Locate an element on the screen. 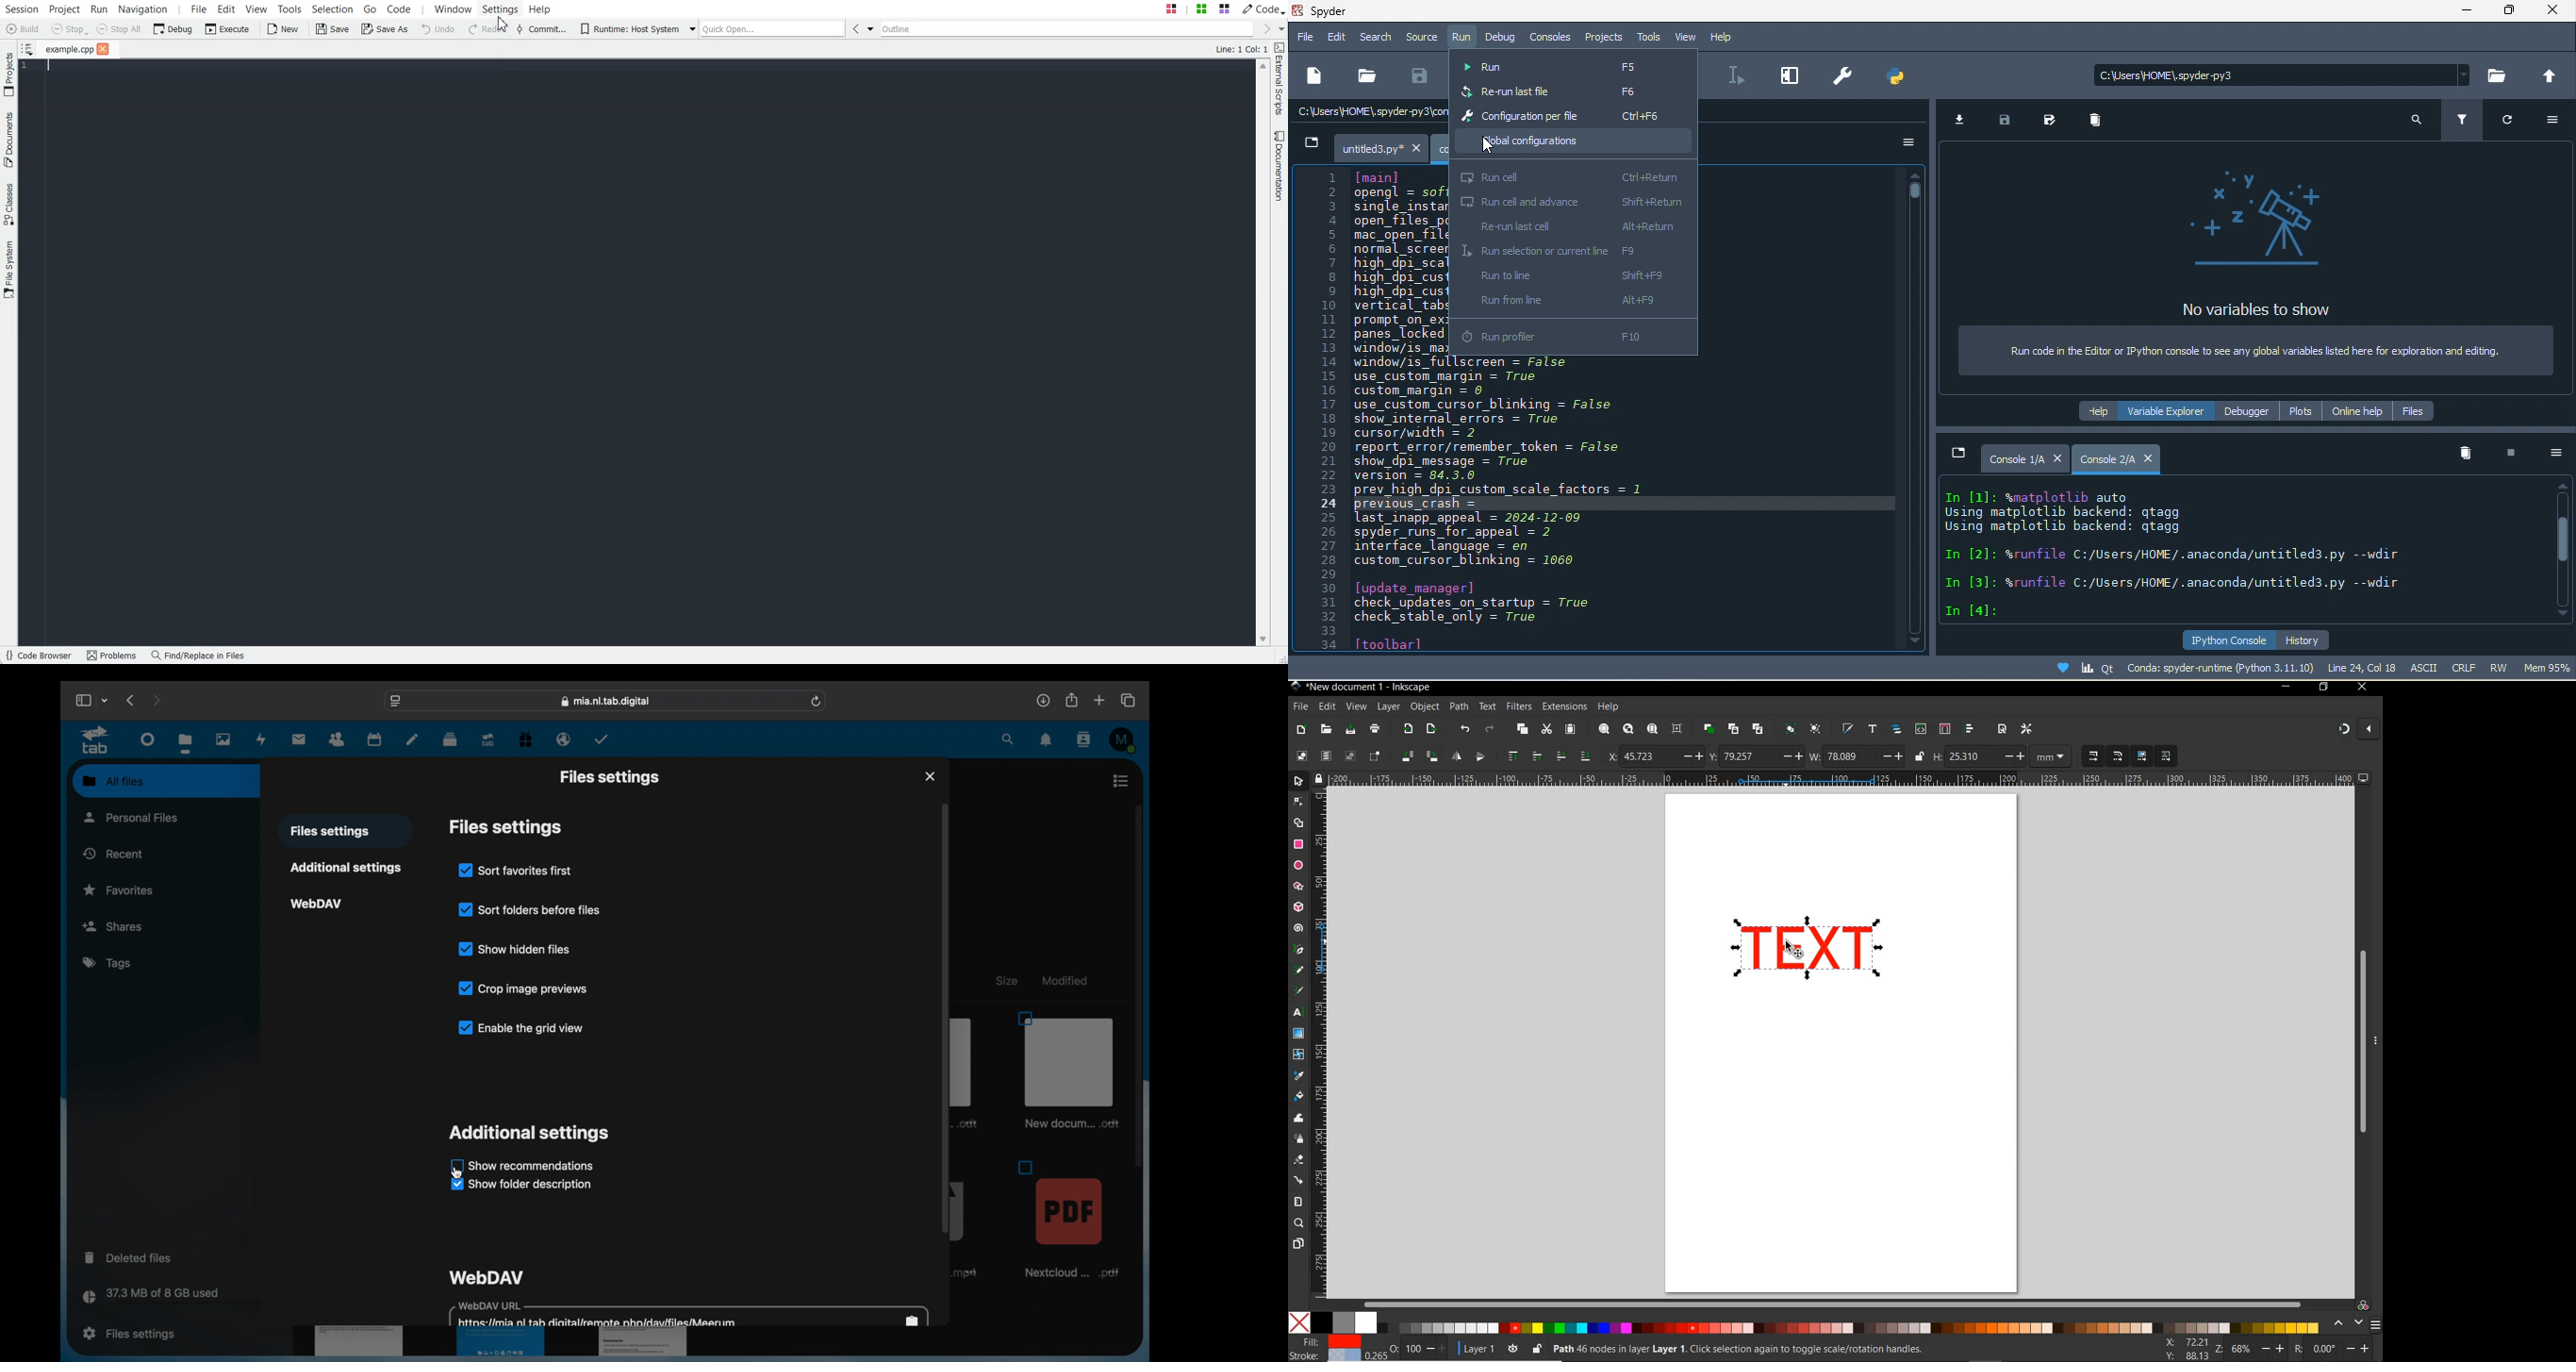 Image resolution: width=2576 pixels, height=1372 pixels. show hidden files is located at coordinates (514, 947).